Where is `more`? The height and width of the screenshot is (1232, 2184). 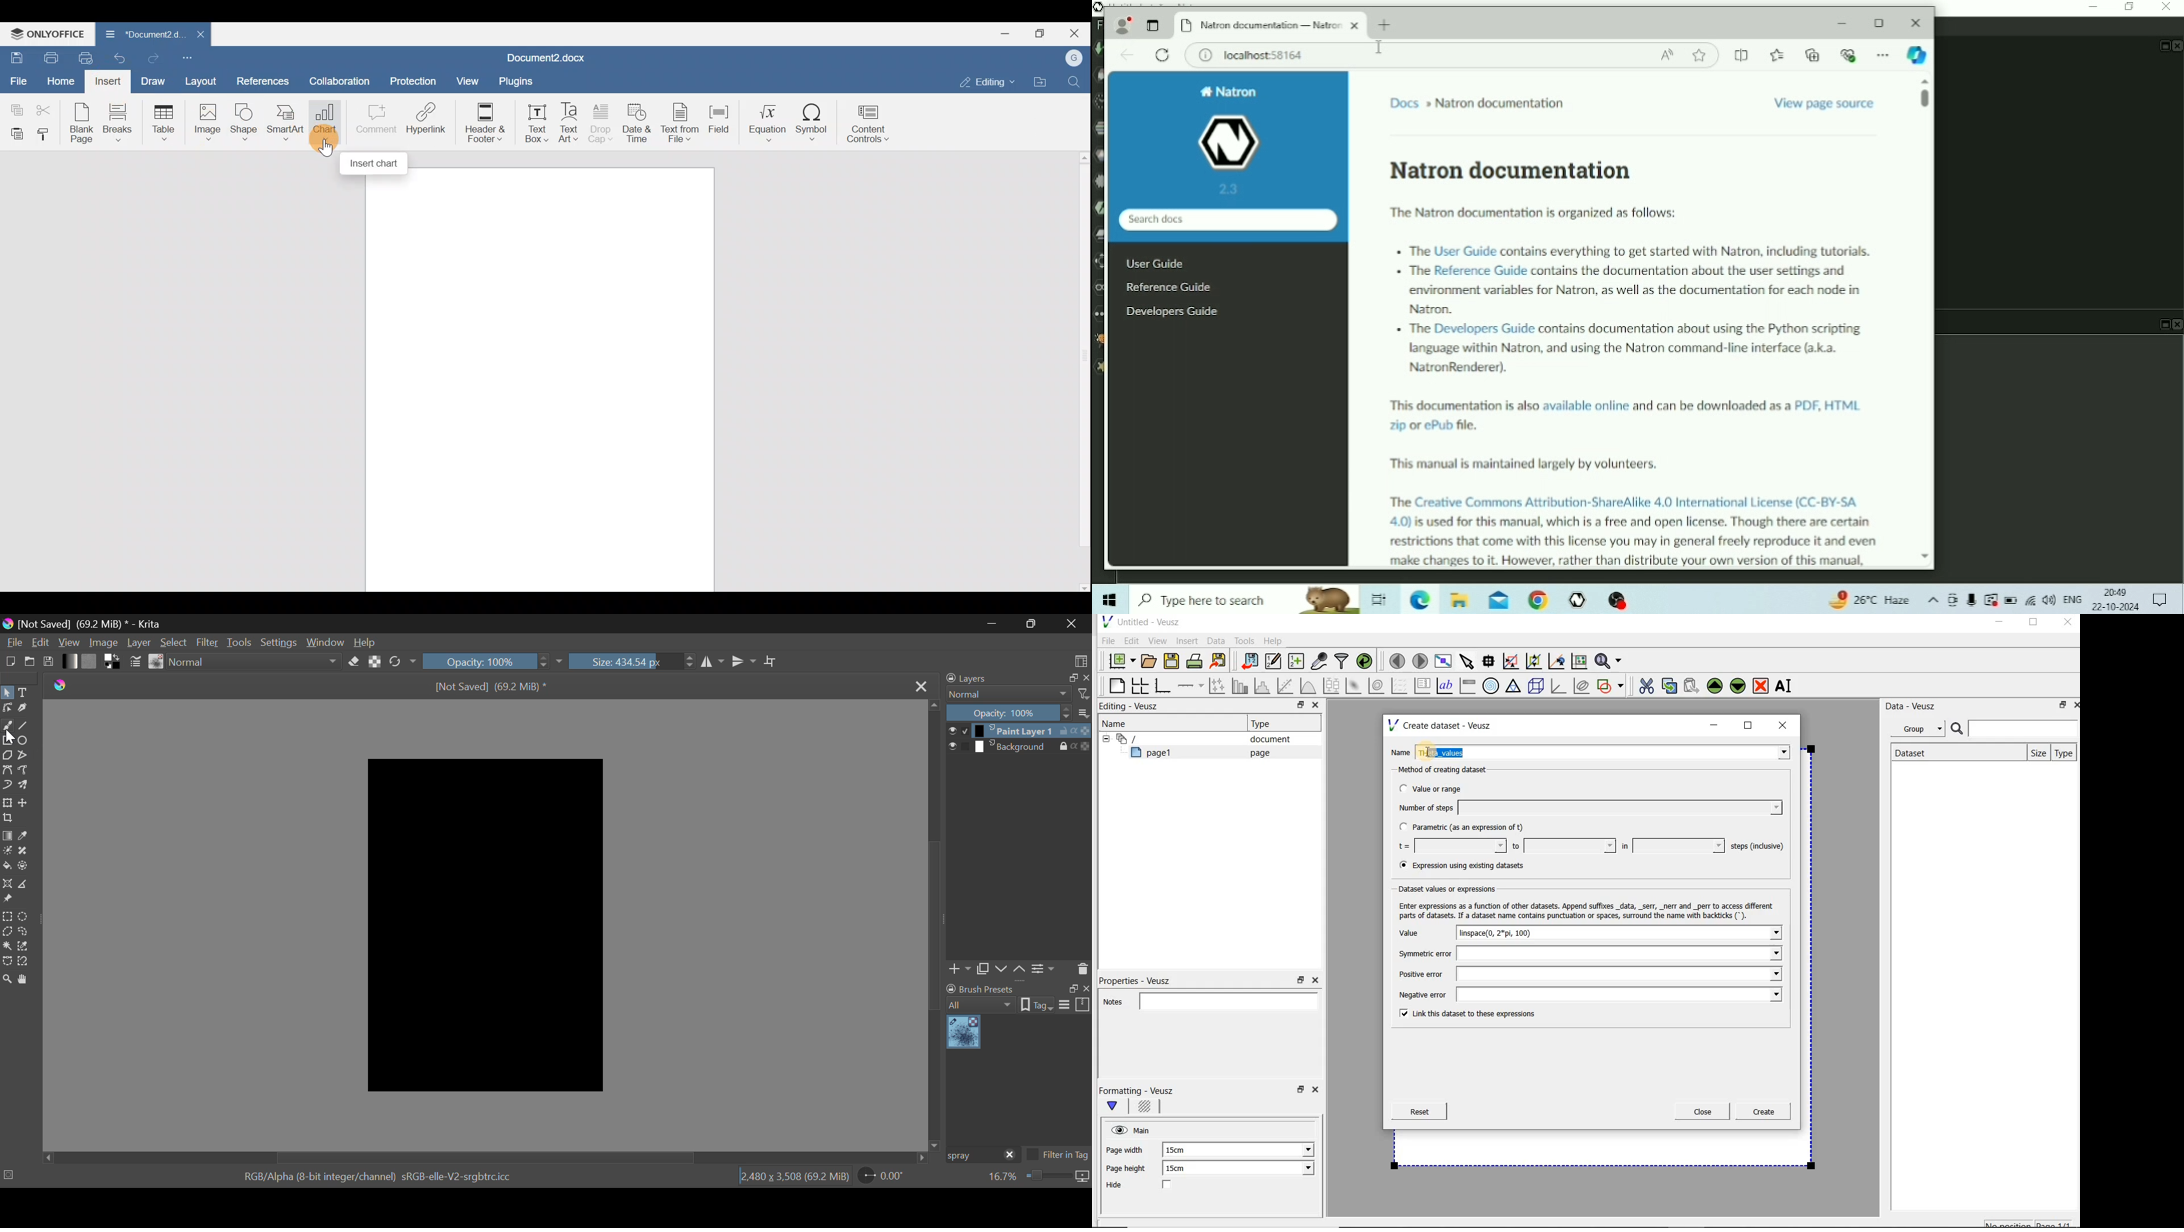 more is located at coordinates (1084, 712).